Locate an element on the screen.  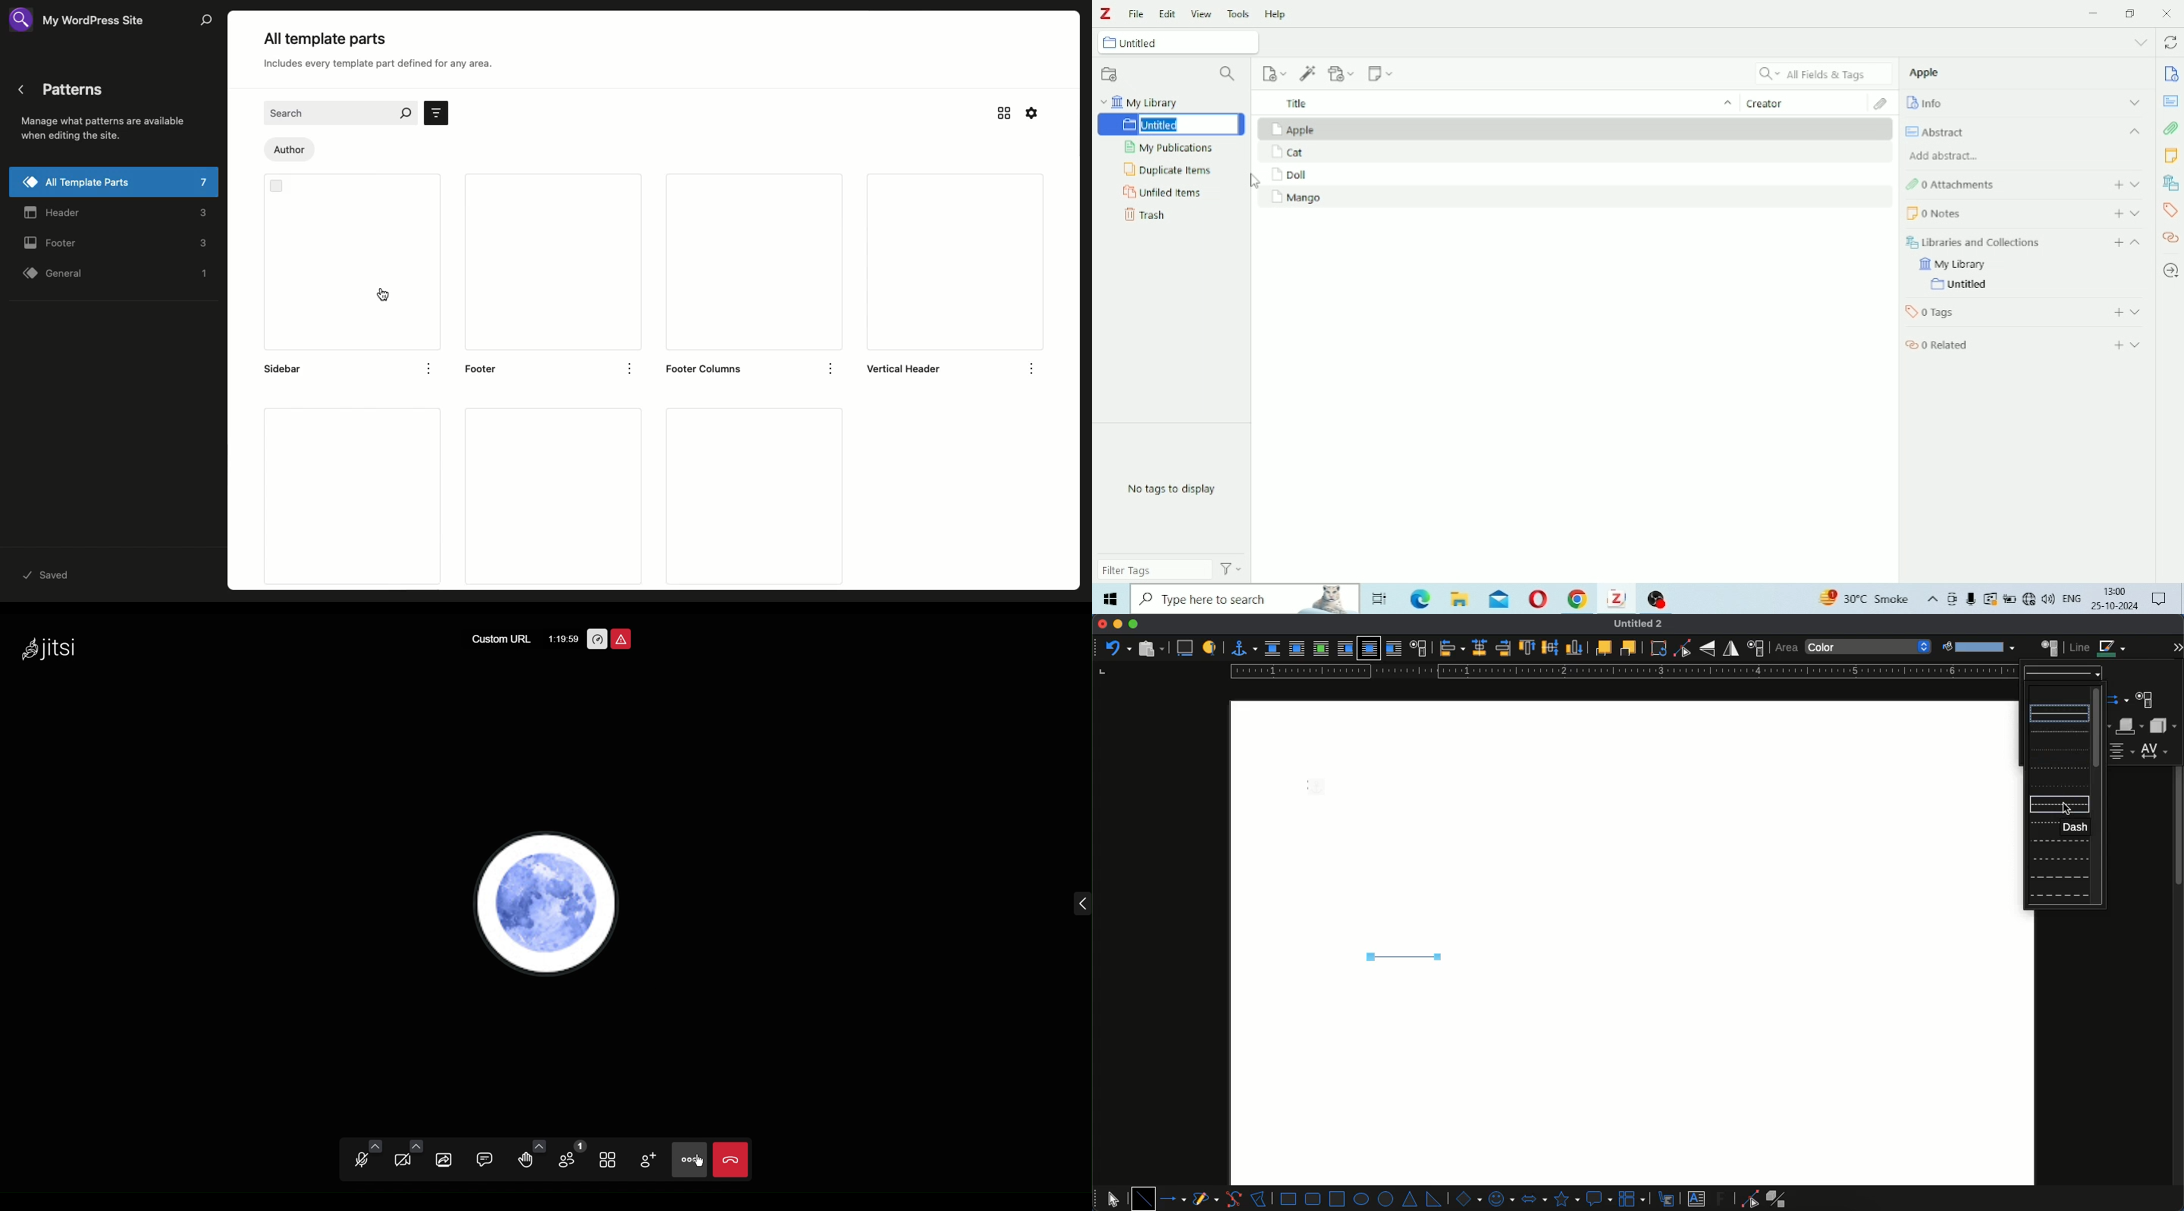
symbol shapes is located at coordinates (1500, 1199).